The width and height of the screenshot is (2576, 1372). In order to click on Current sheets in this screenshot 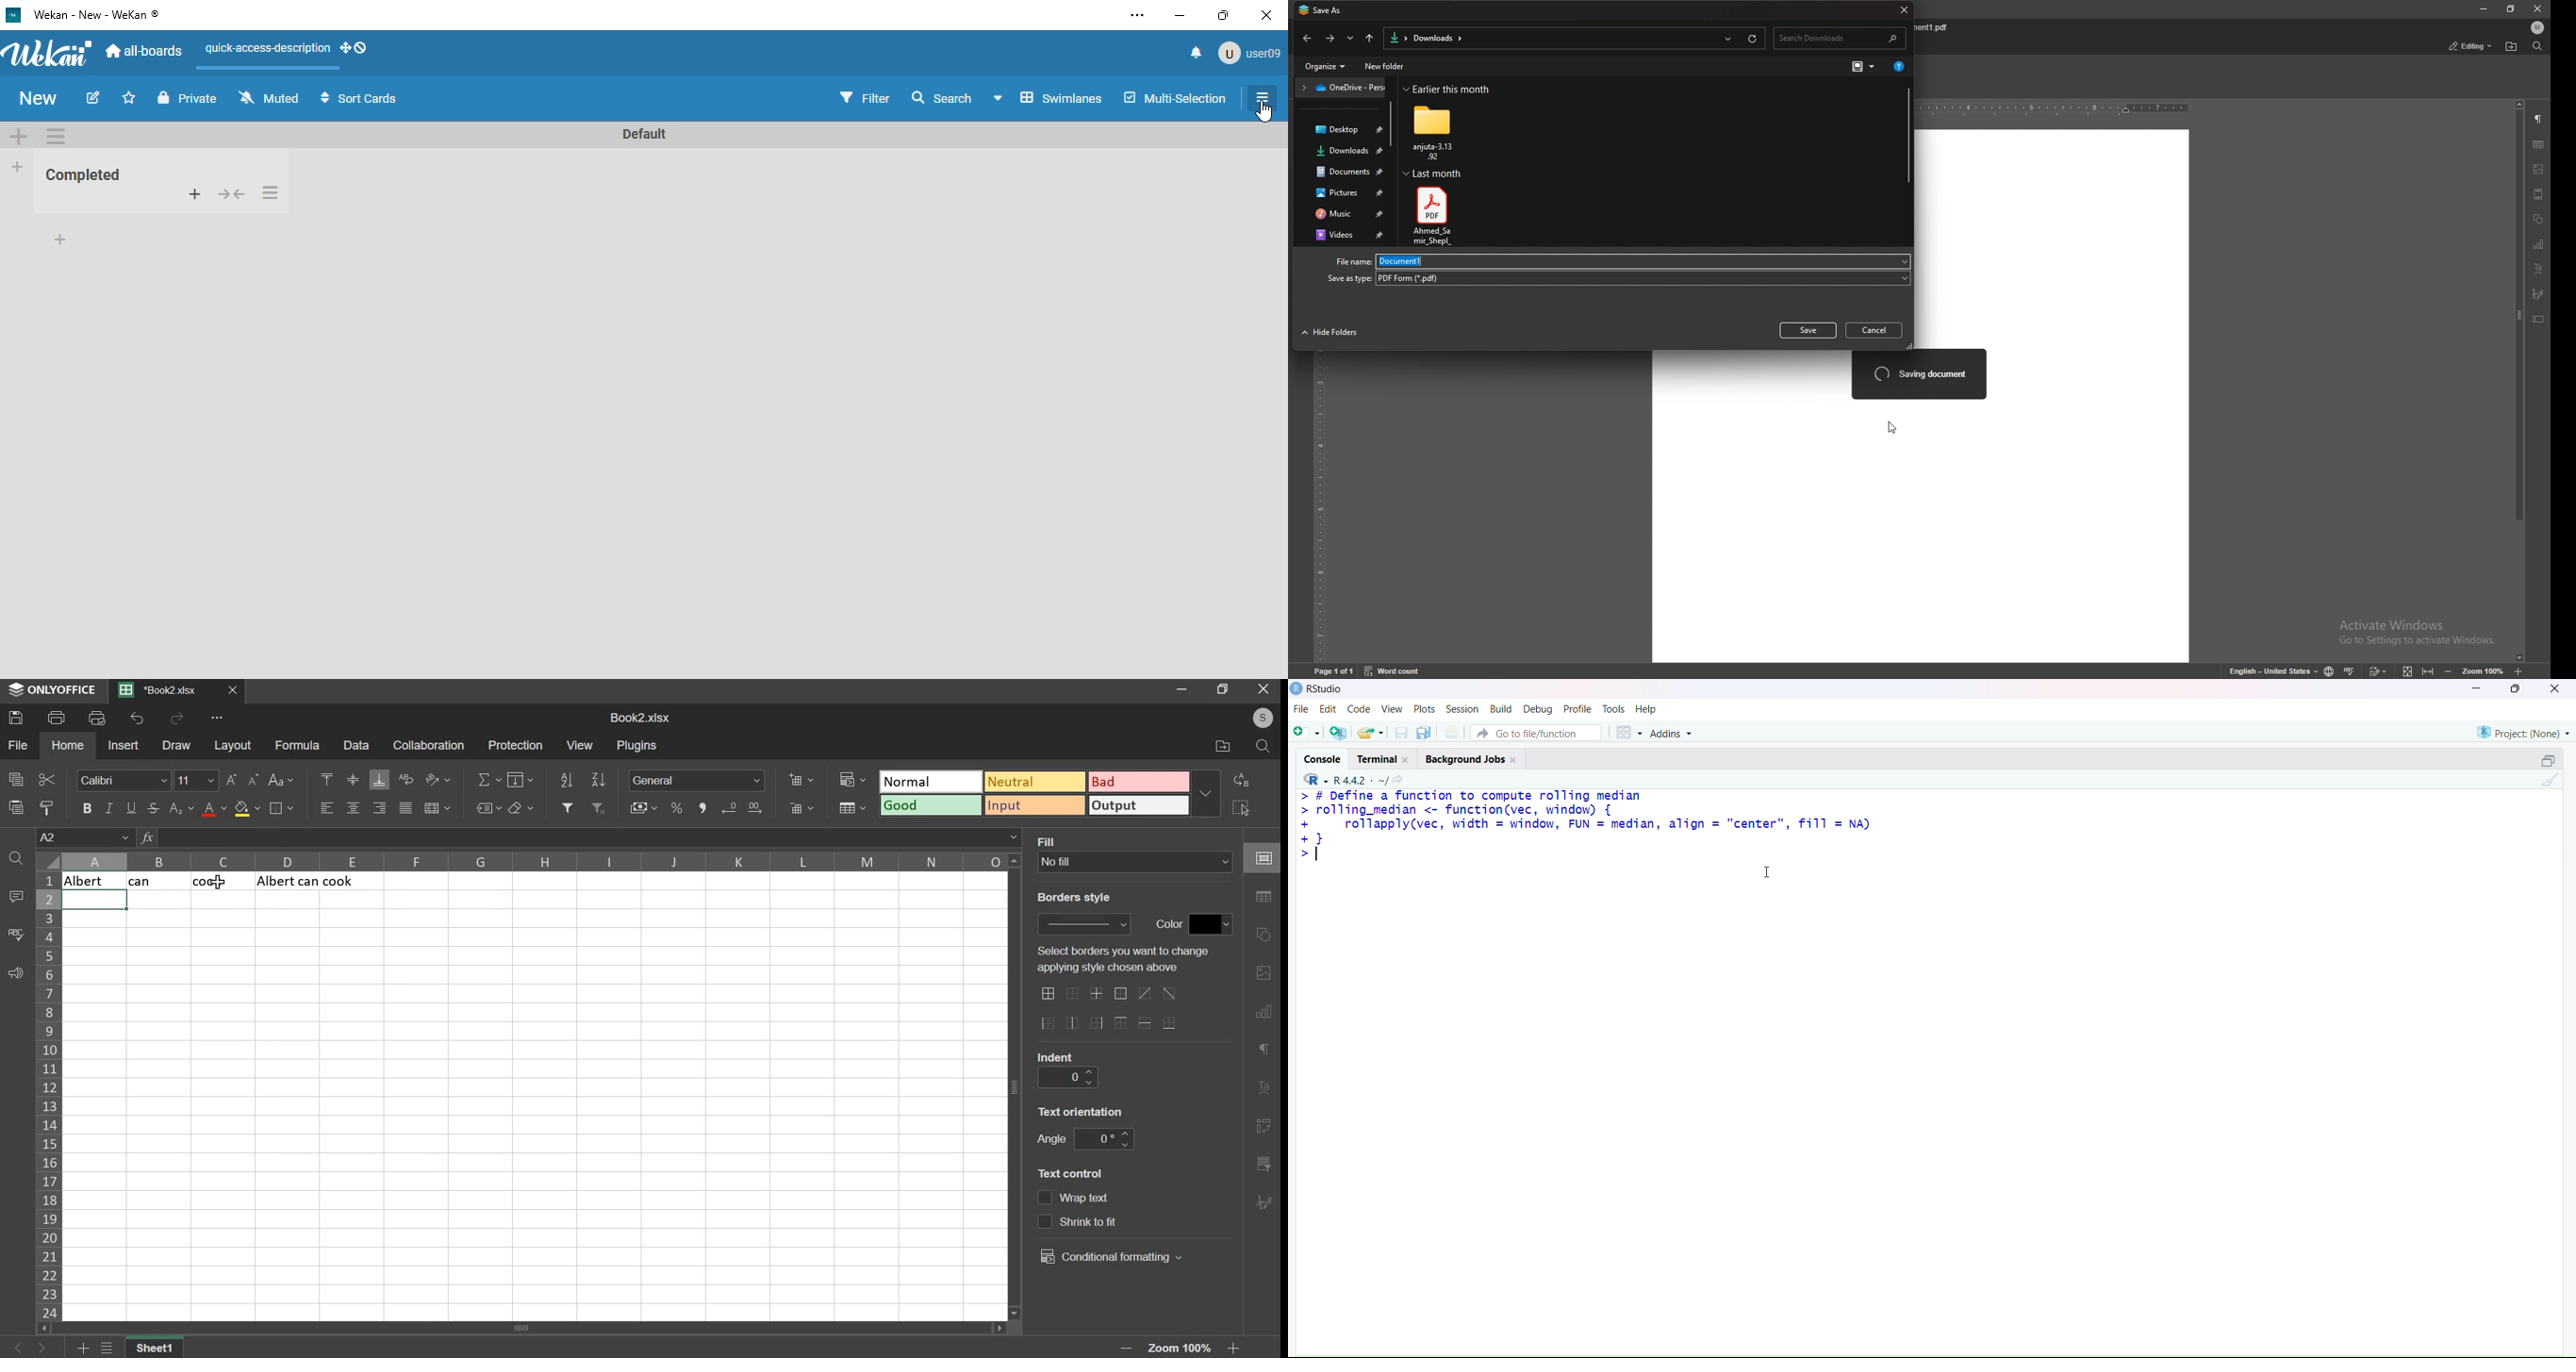, I will do `click(164, 690)`.